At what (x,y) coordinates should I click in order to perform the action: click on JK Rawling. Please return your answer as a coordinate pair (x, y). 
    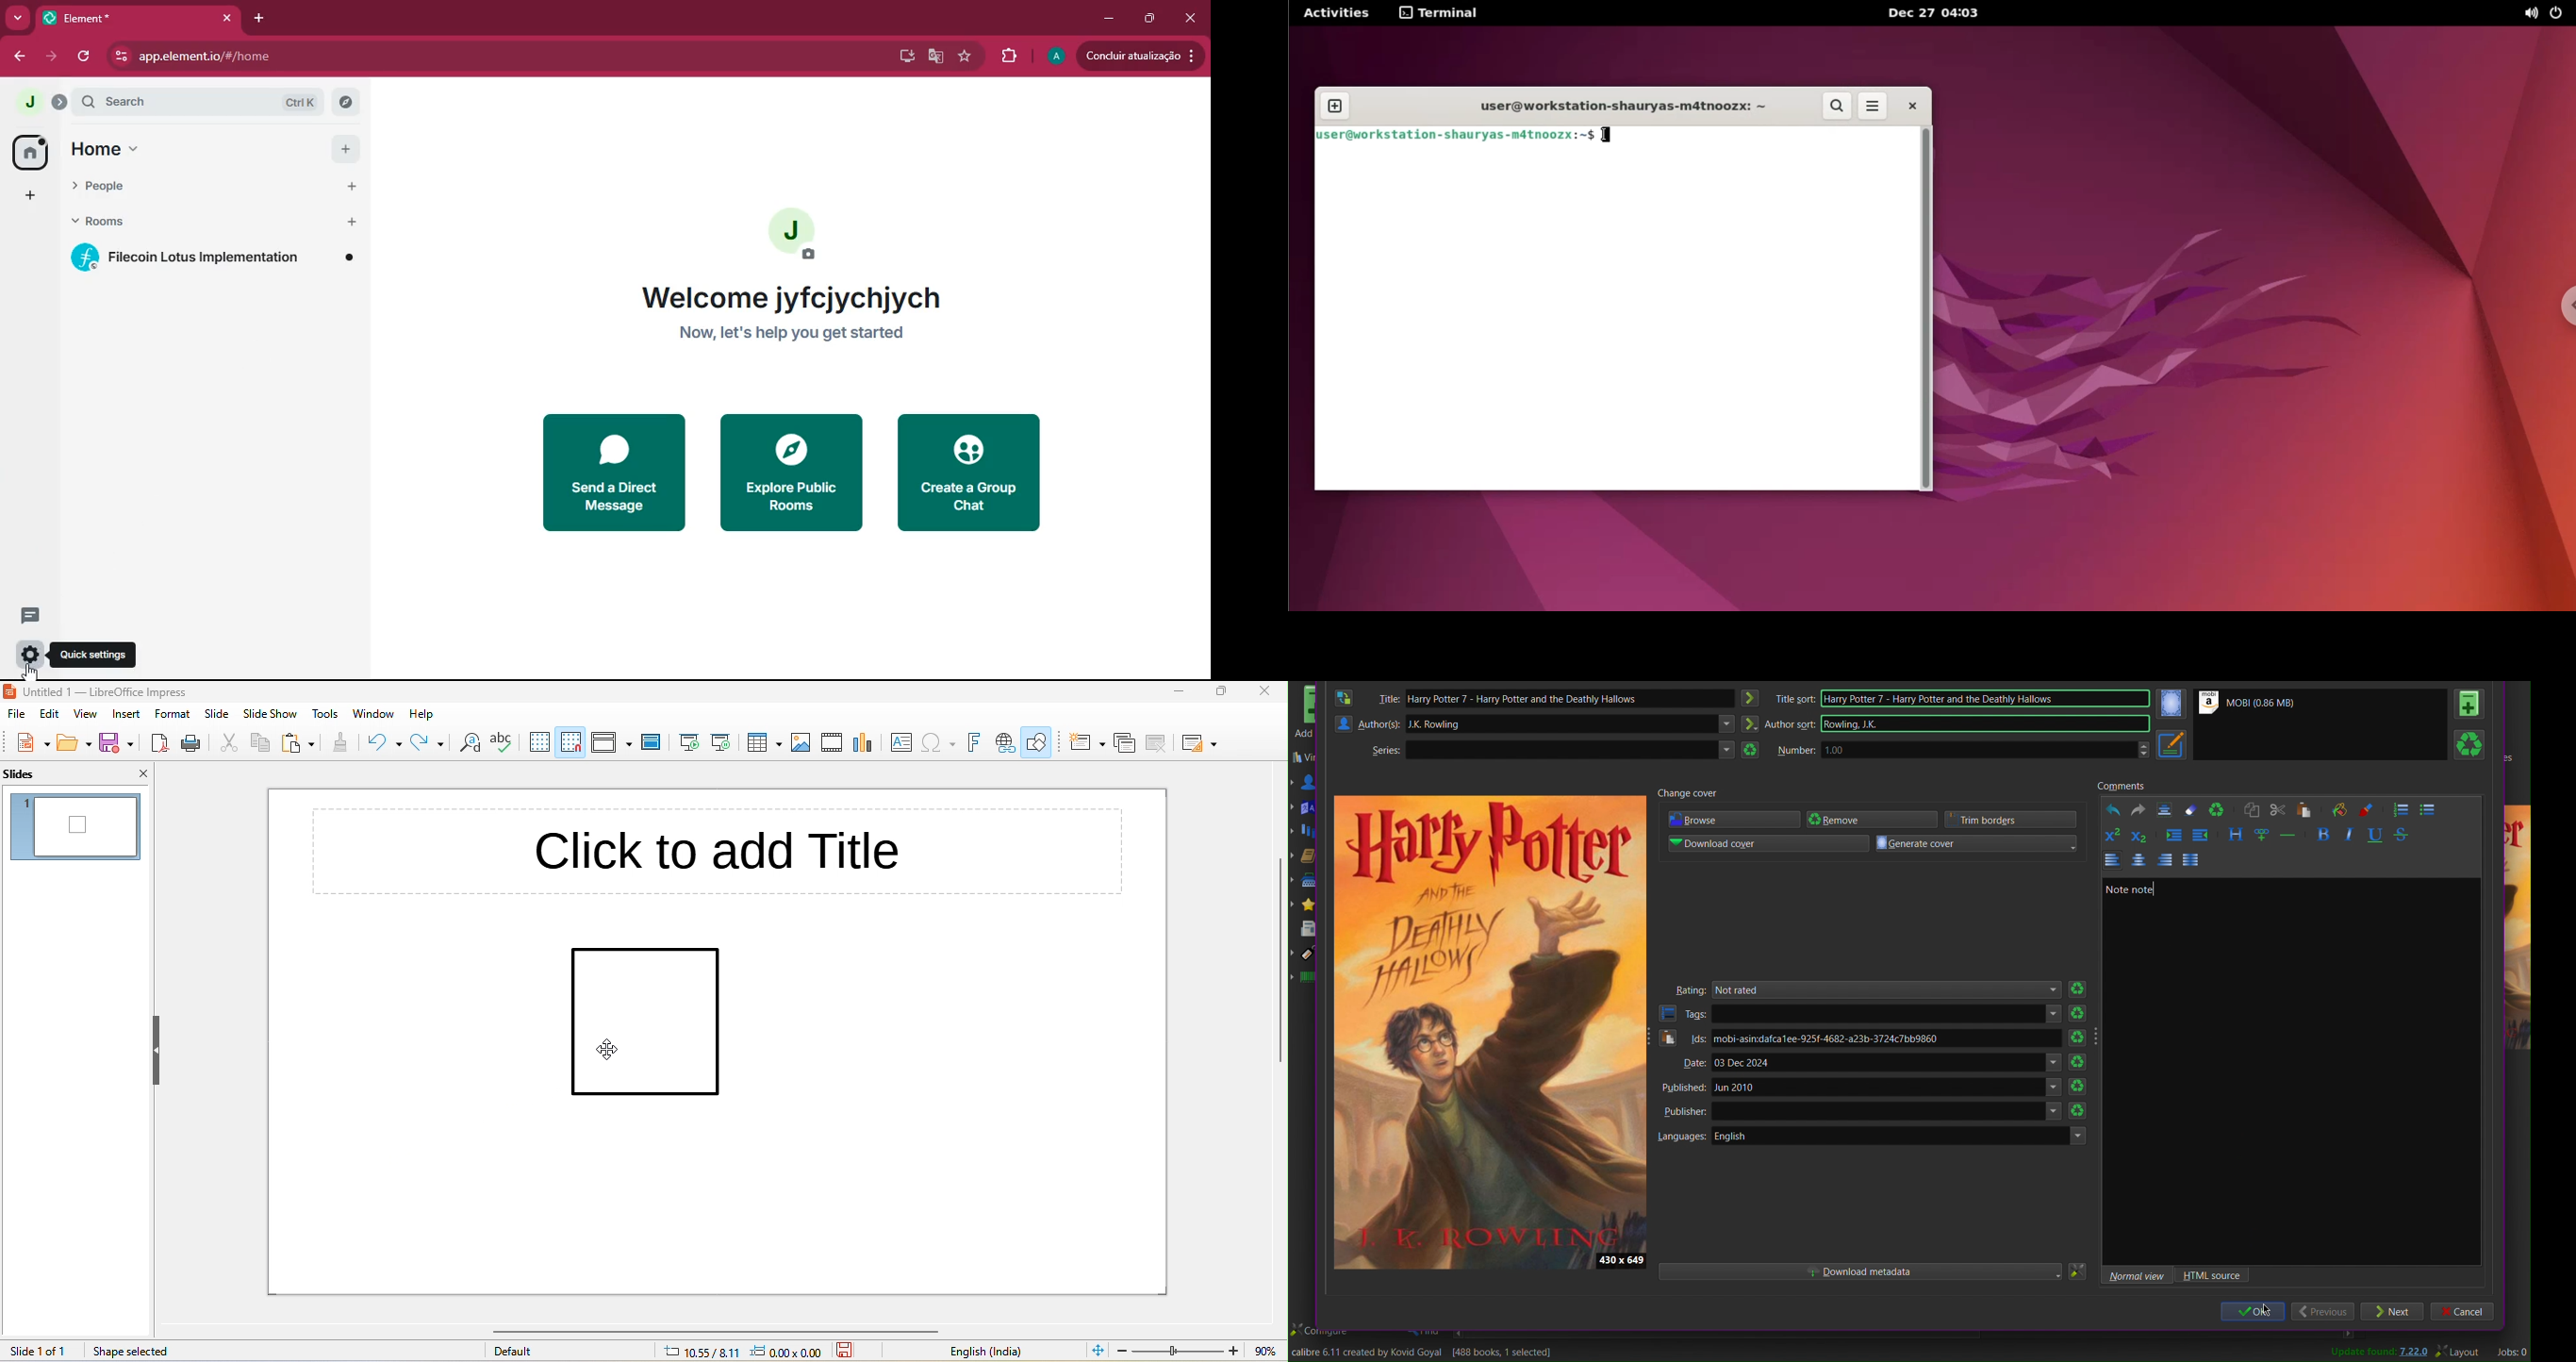
    Looking at the image, I should click on (1580, 725).